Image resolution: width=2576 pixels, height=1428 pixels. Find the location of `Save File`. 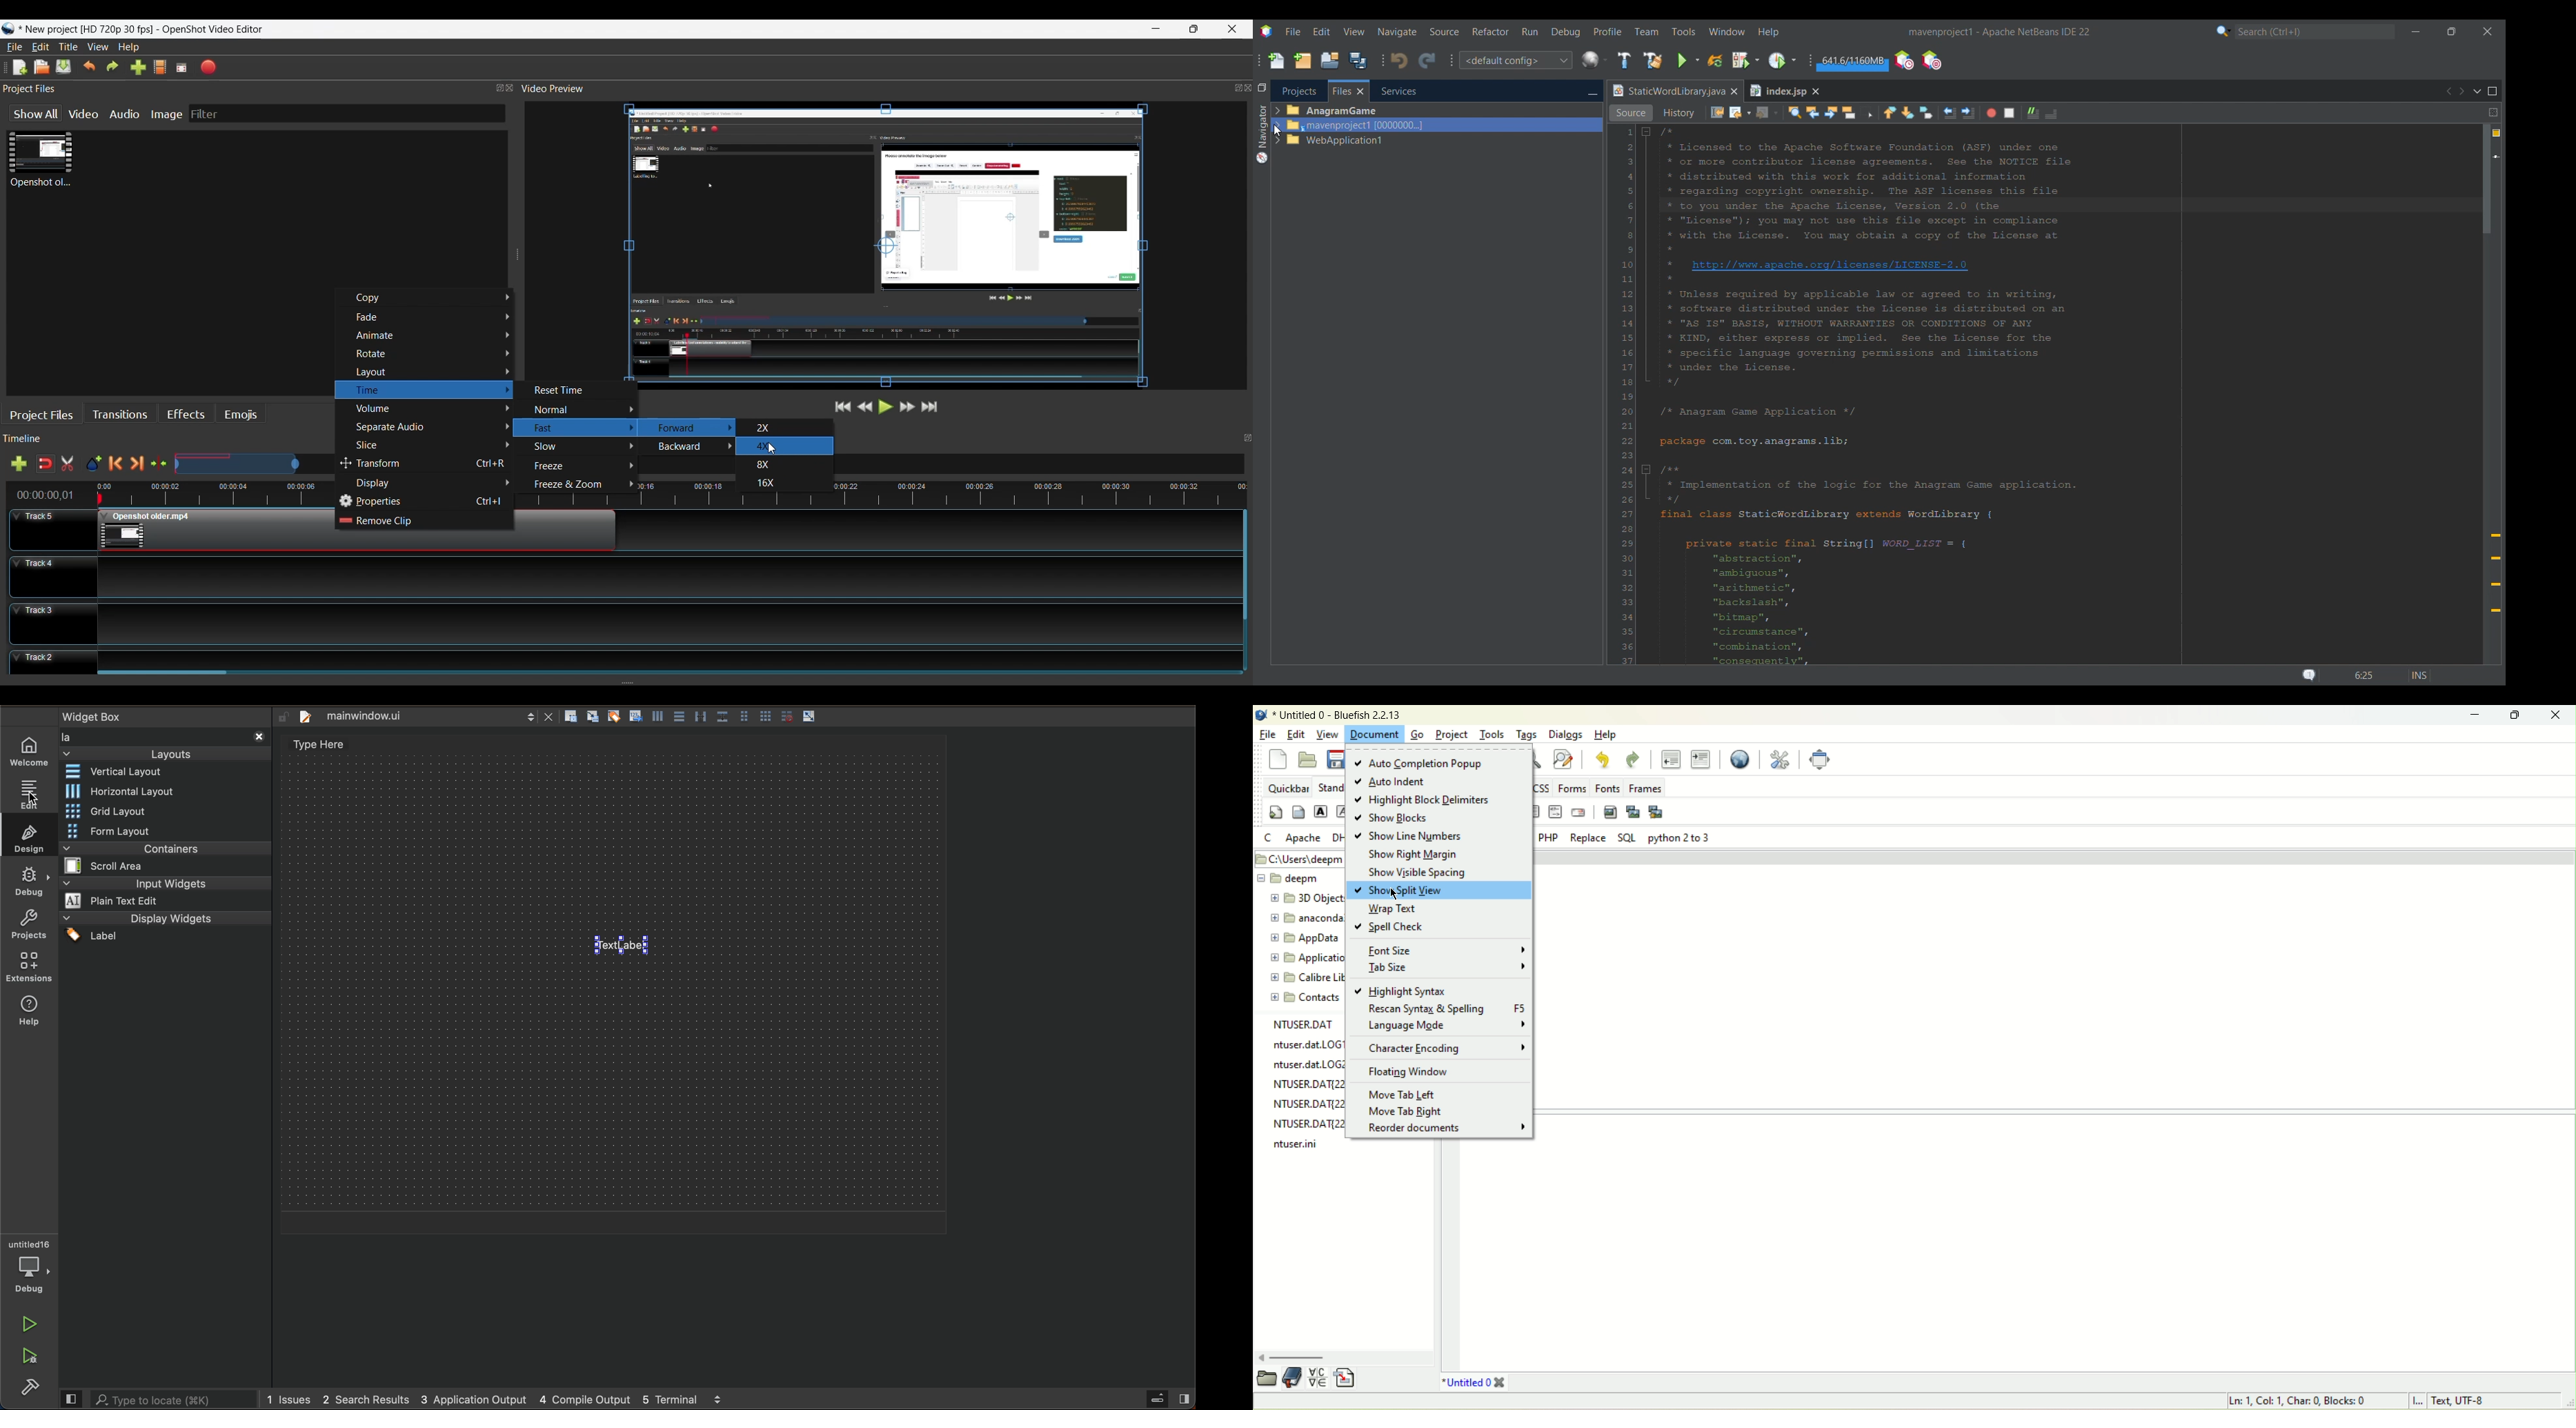

Save File is located at coordinates (64, 67).